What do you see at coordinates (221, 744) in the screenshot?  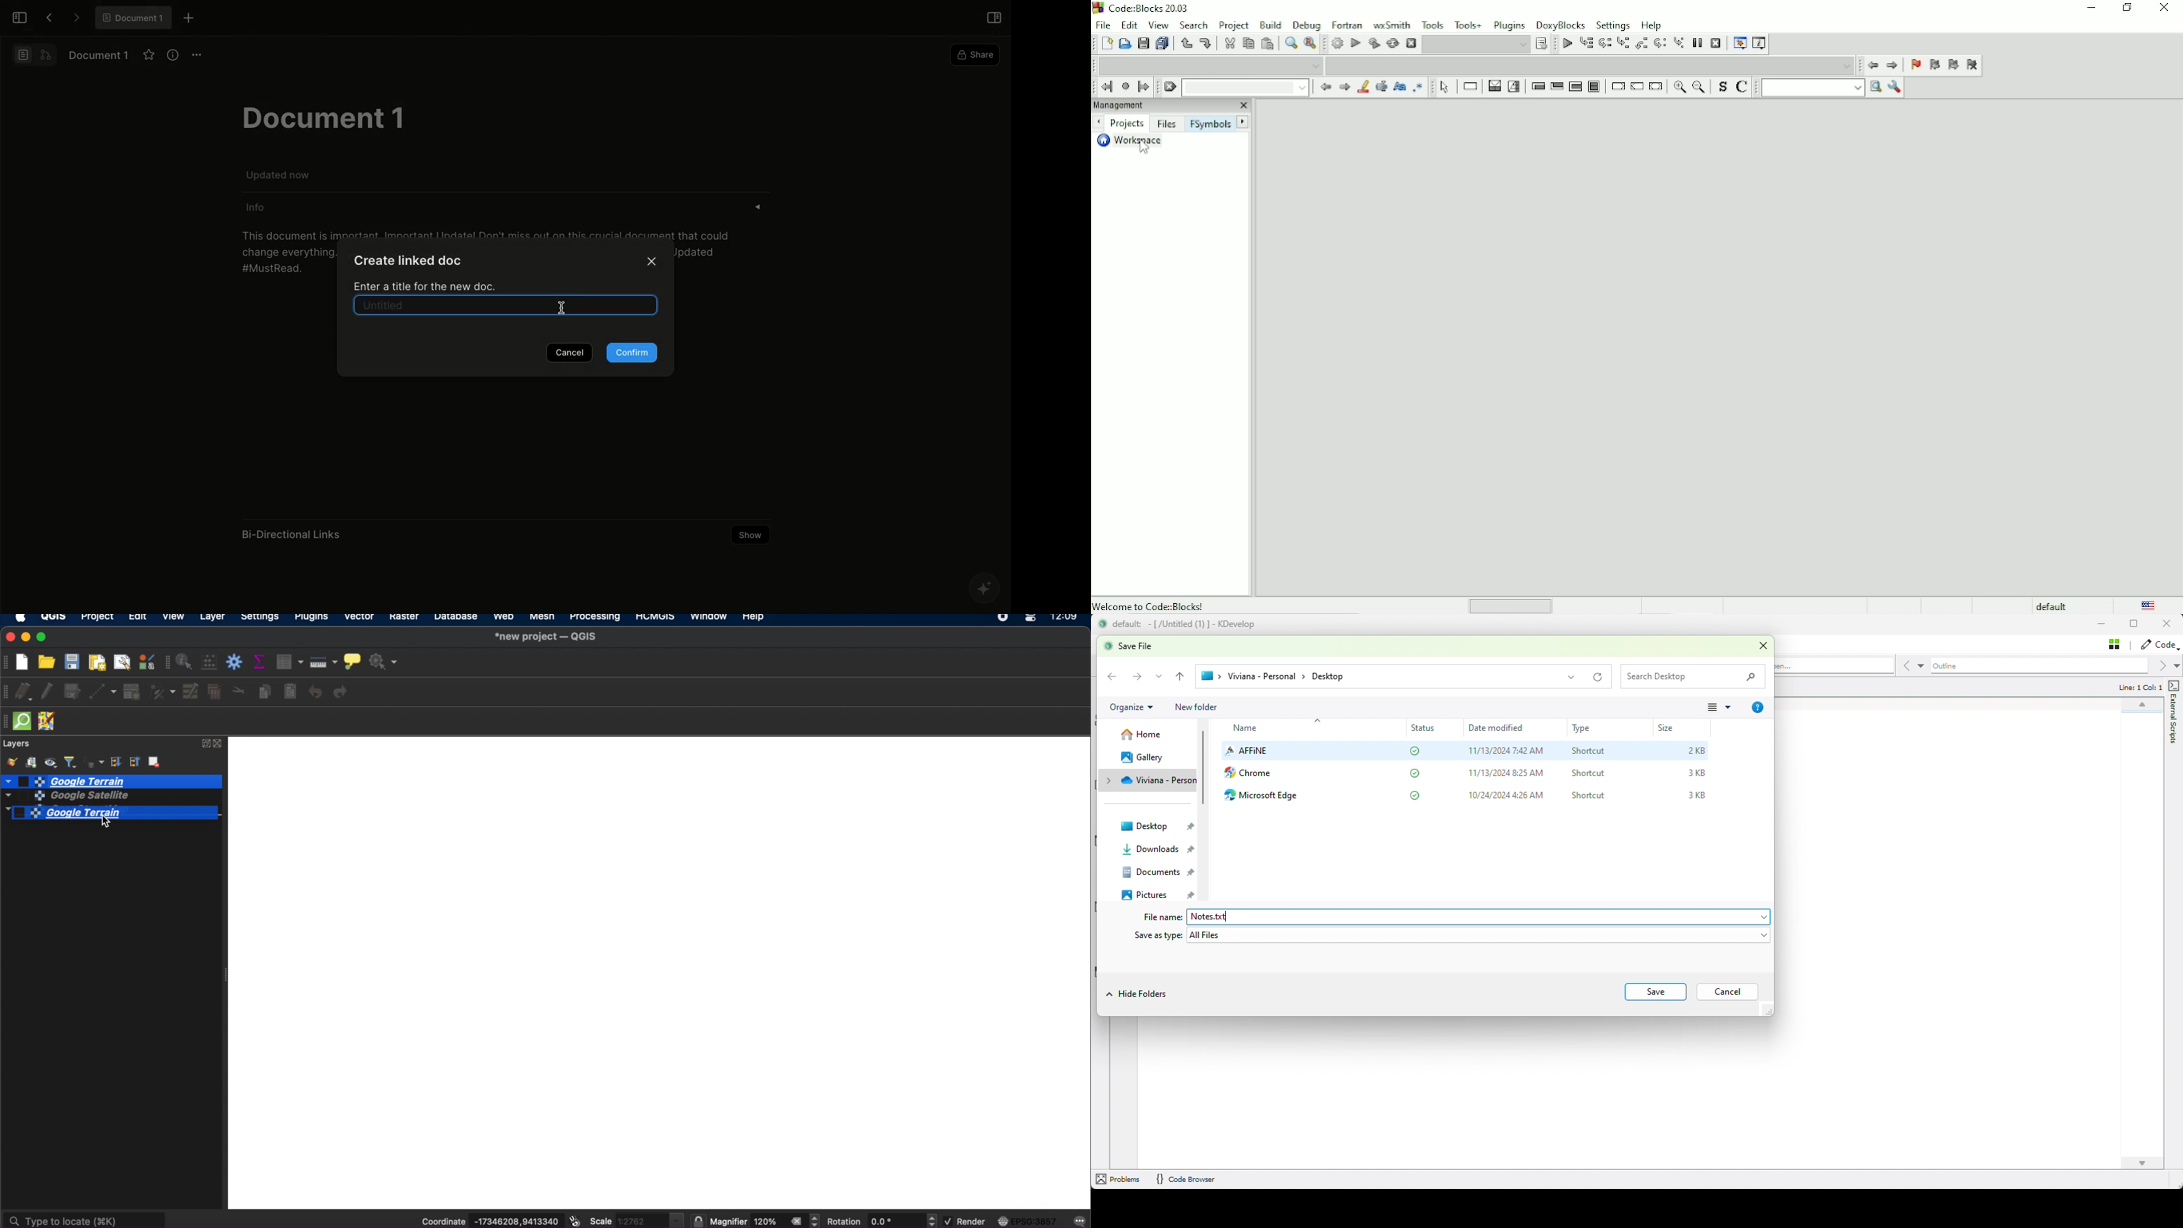 I see `close` at bounding box center [221, 744].